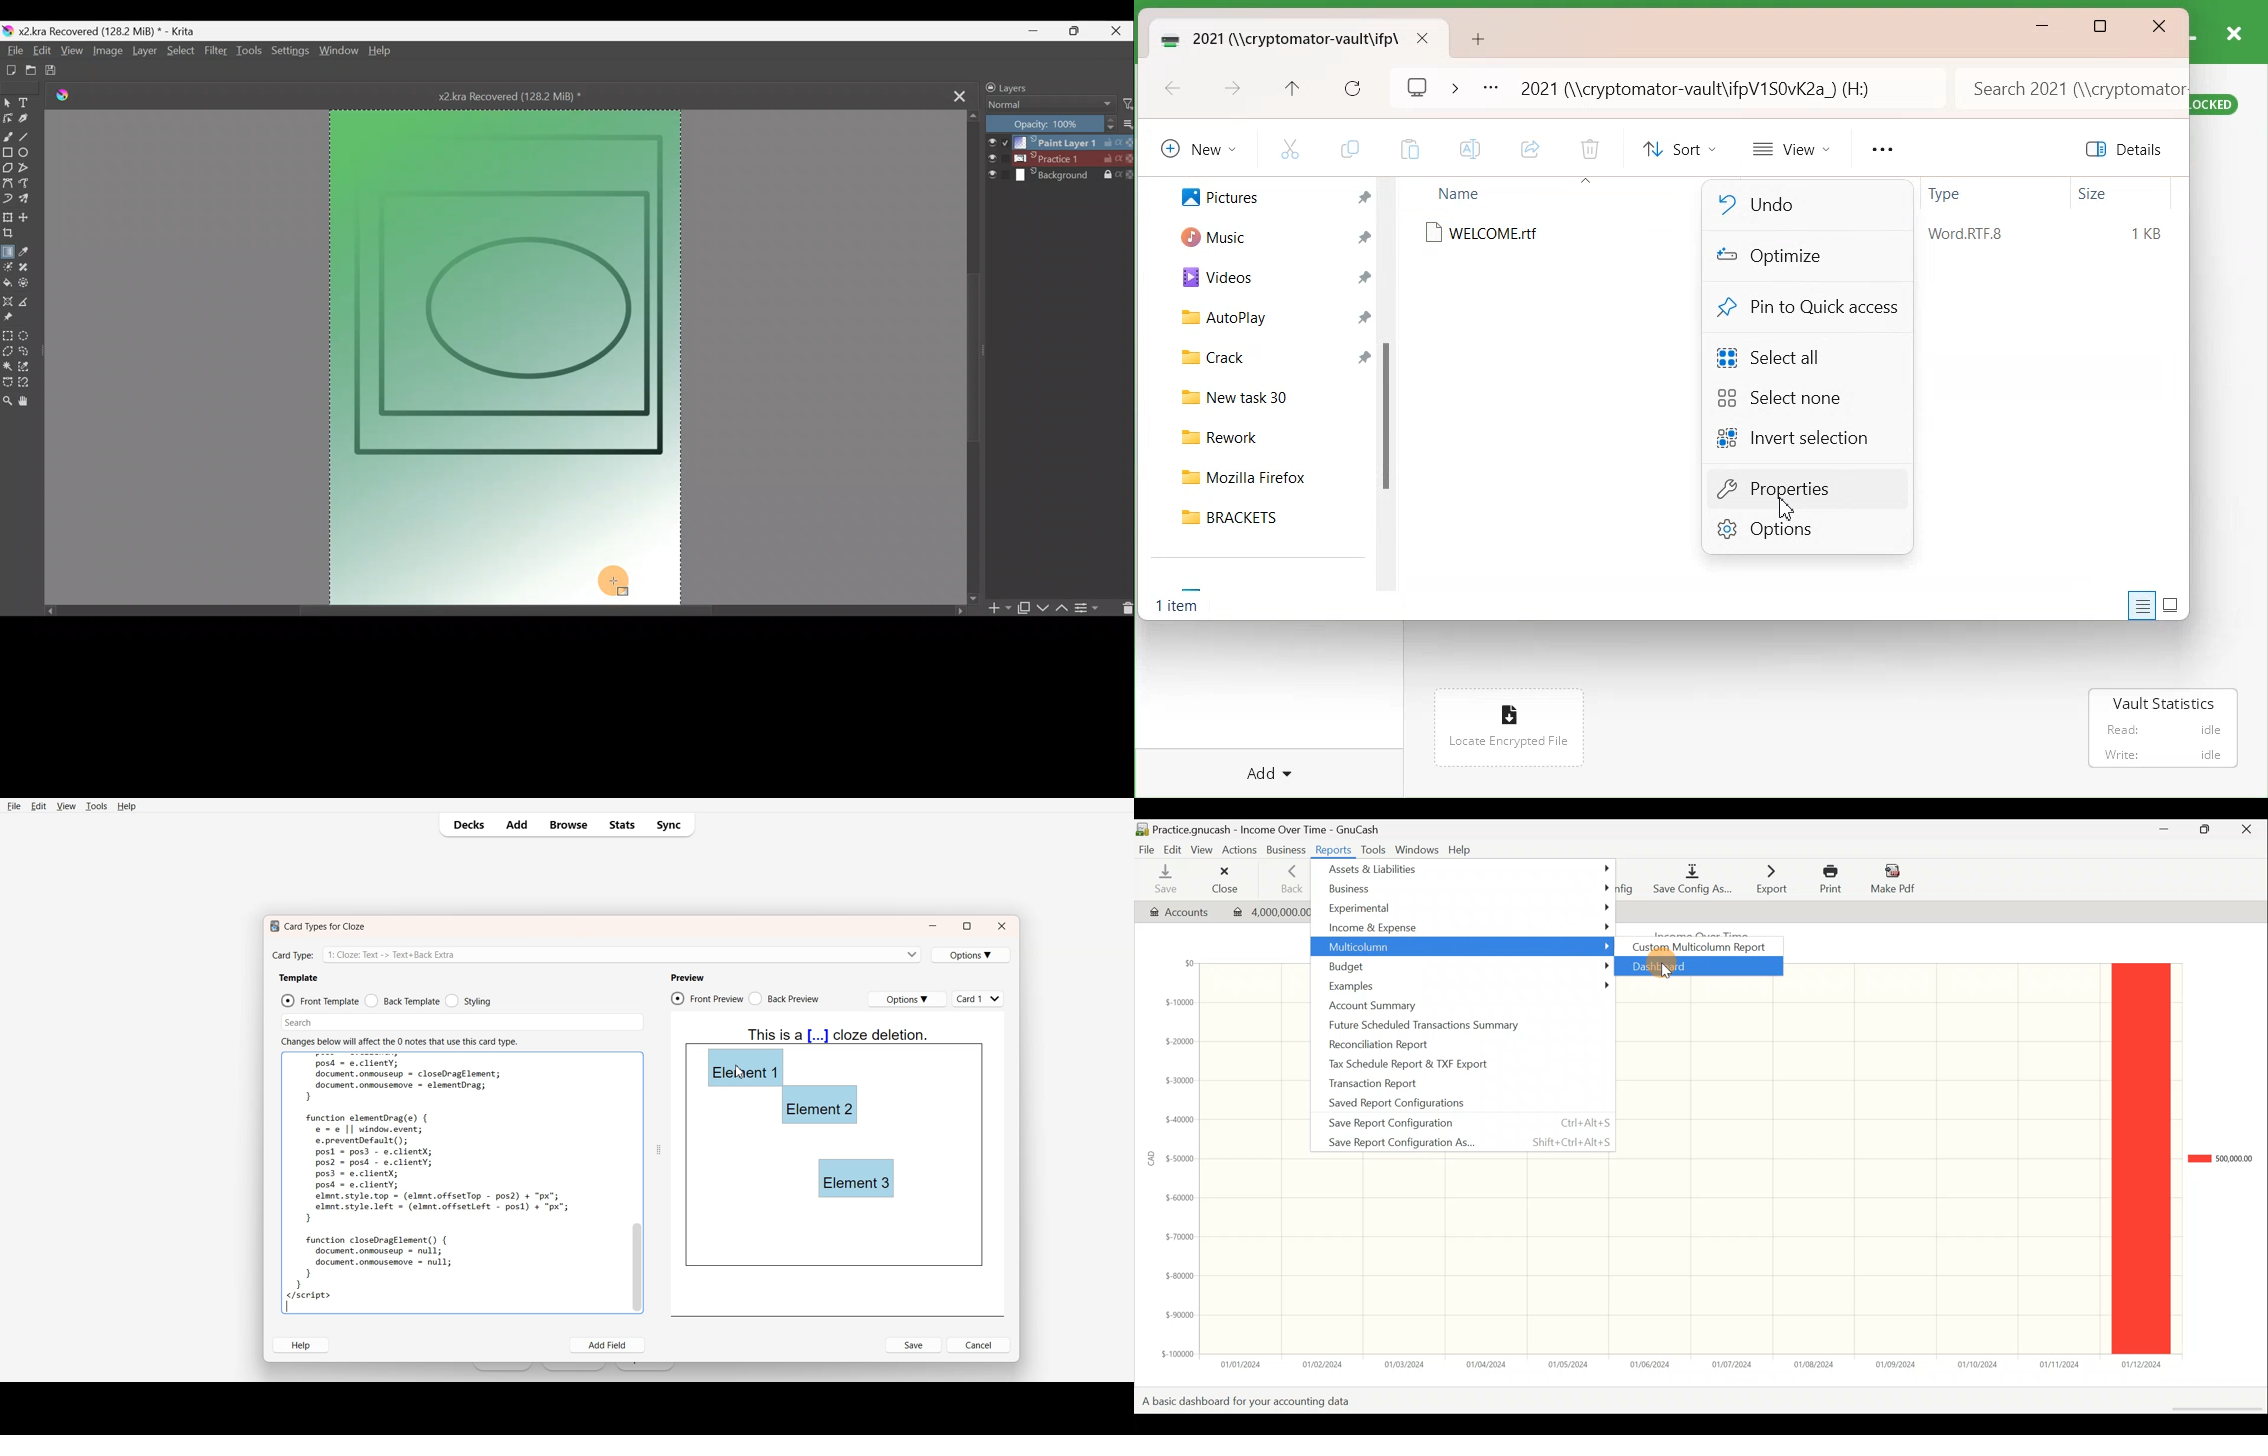  Describe the element at coordinates (516, 825) in the screenshot. I see `Add` at that location.